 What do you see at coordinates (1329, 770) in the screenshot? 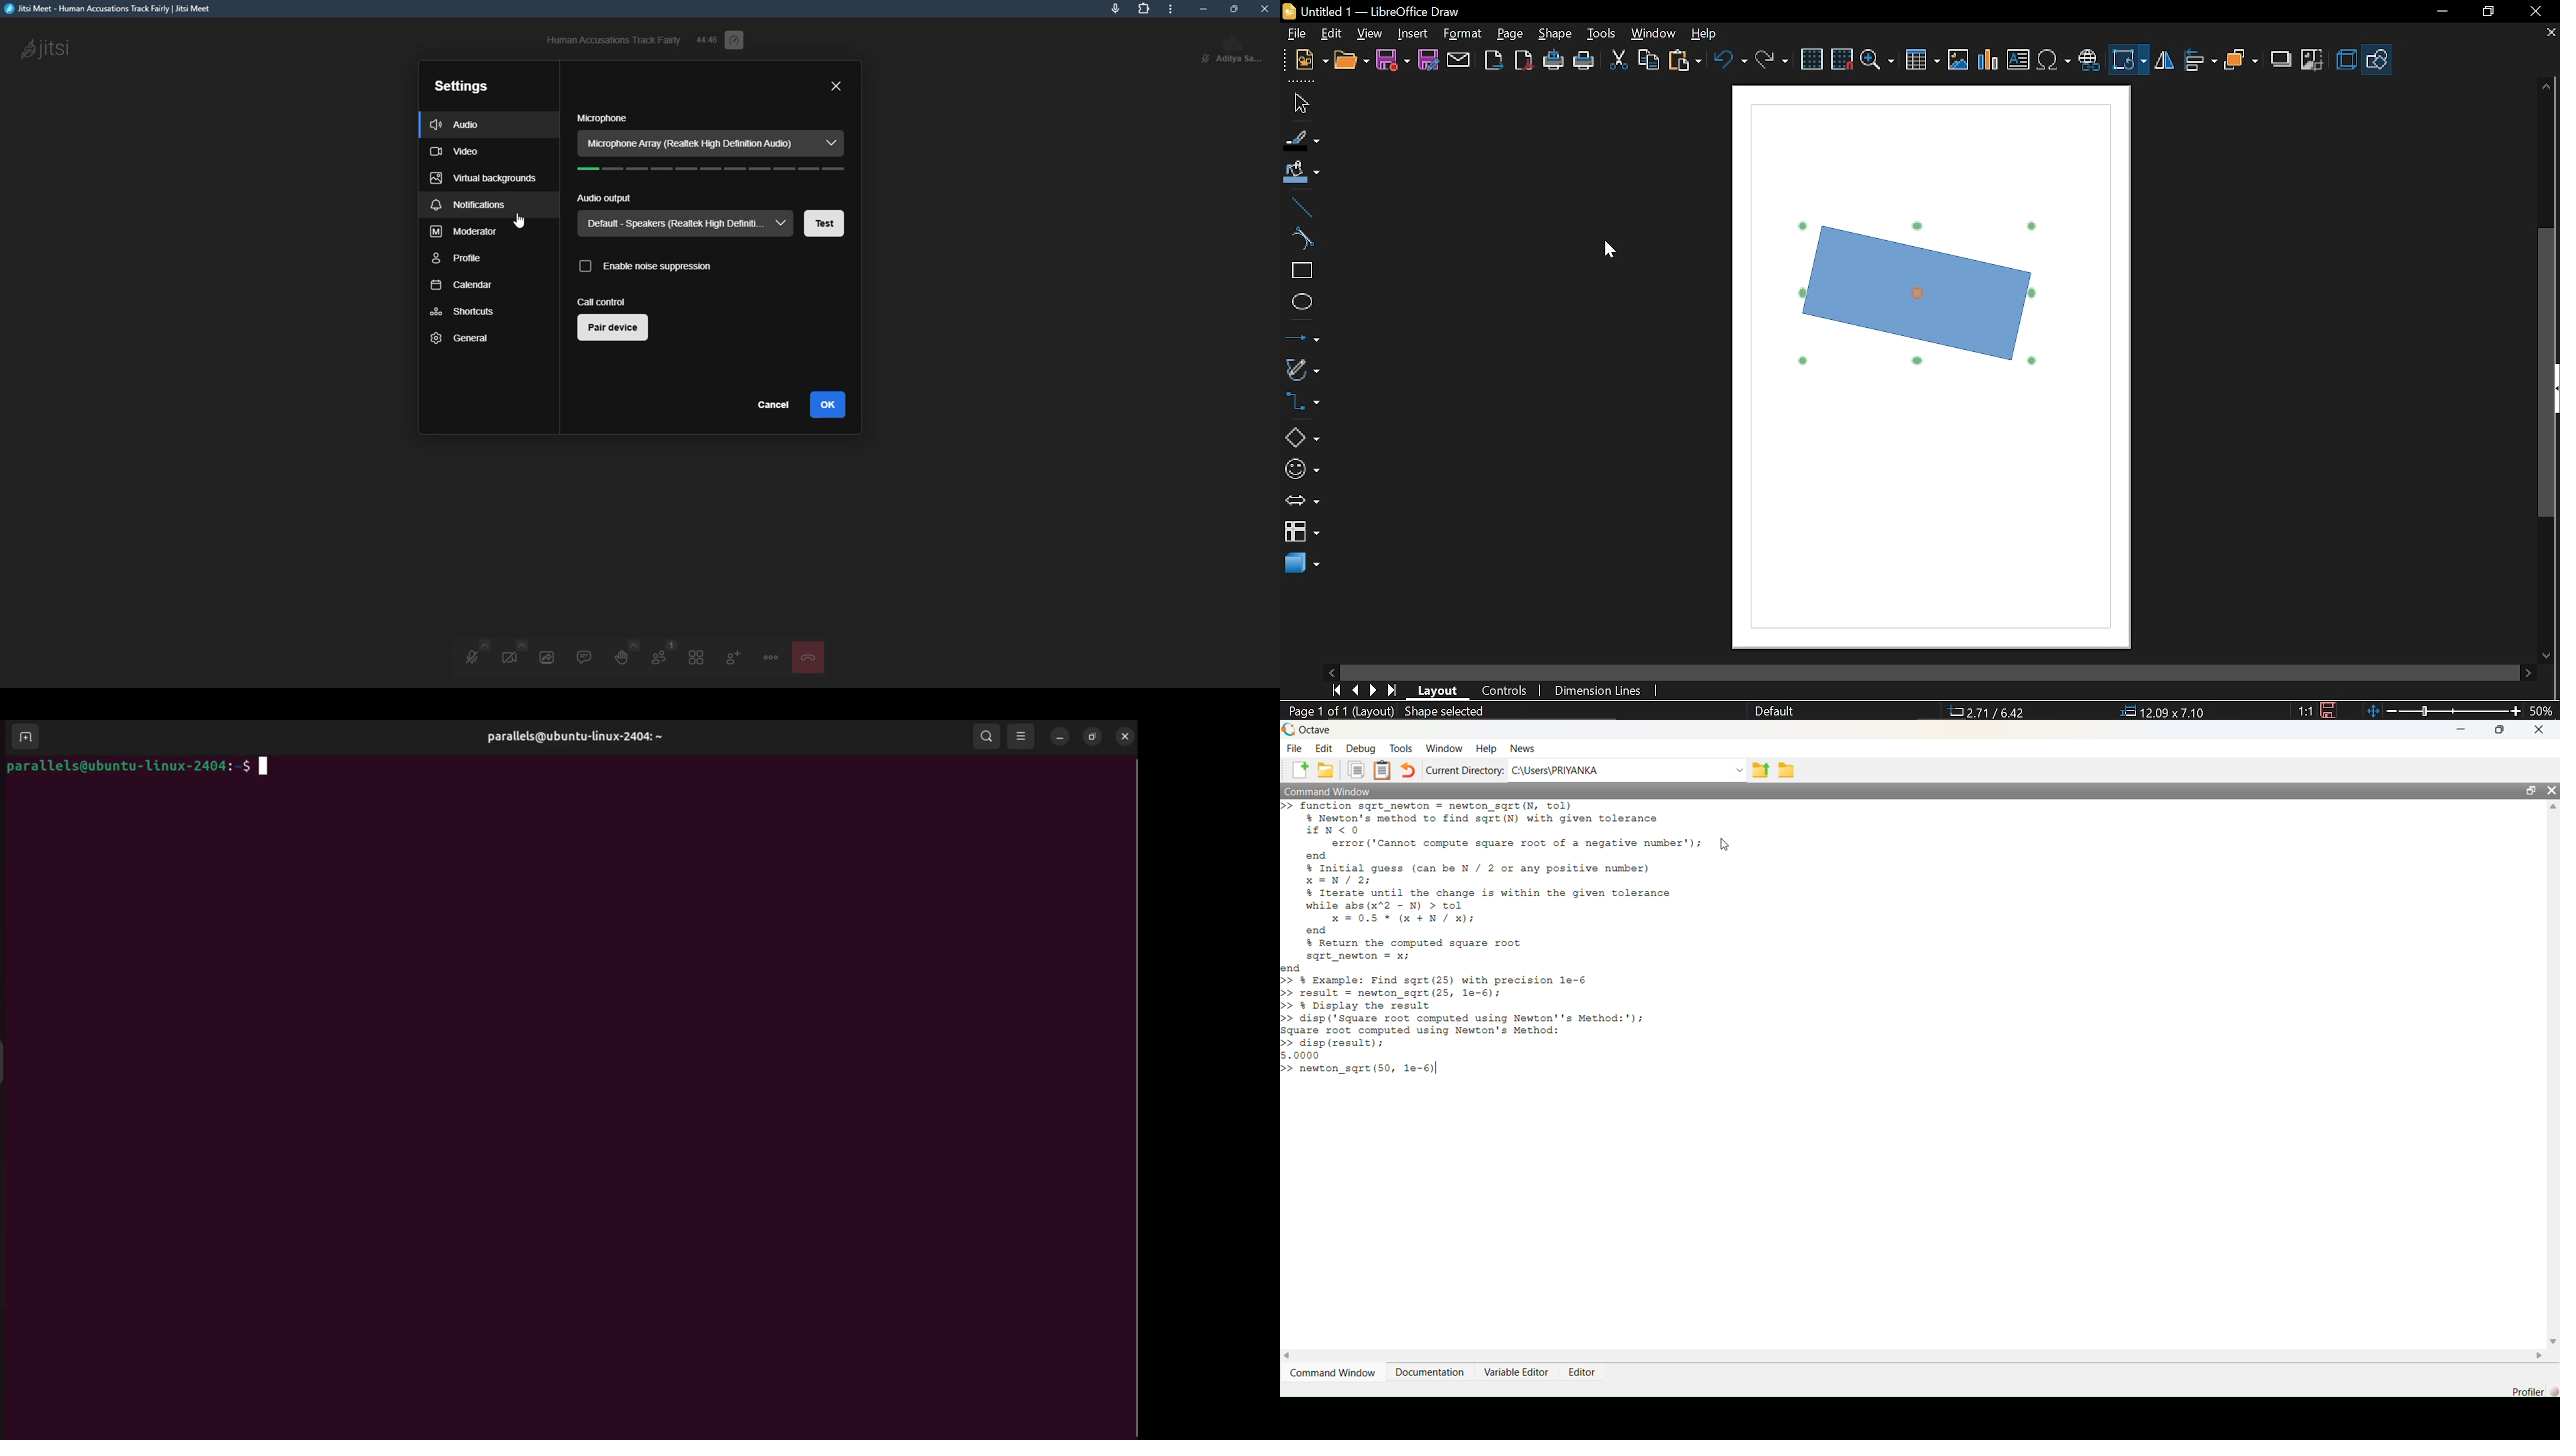
I see `Open an existing file in editor` at bounding box center [1329, 770].